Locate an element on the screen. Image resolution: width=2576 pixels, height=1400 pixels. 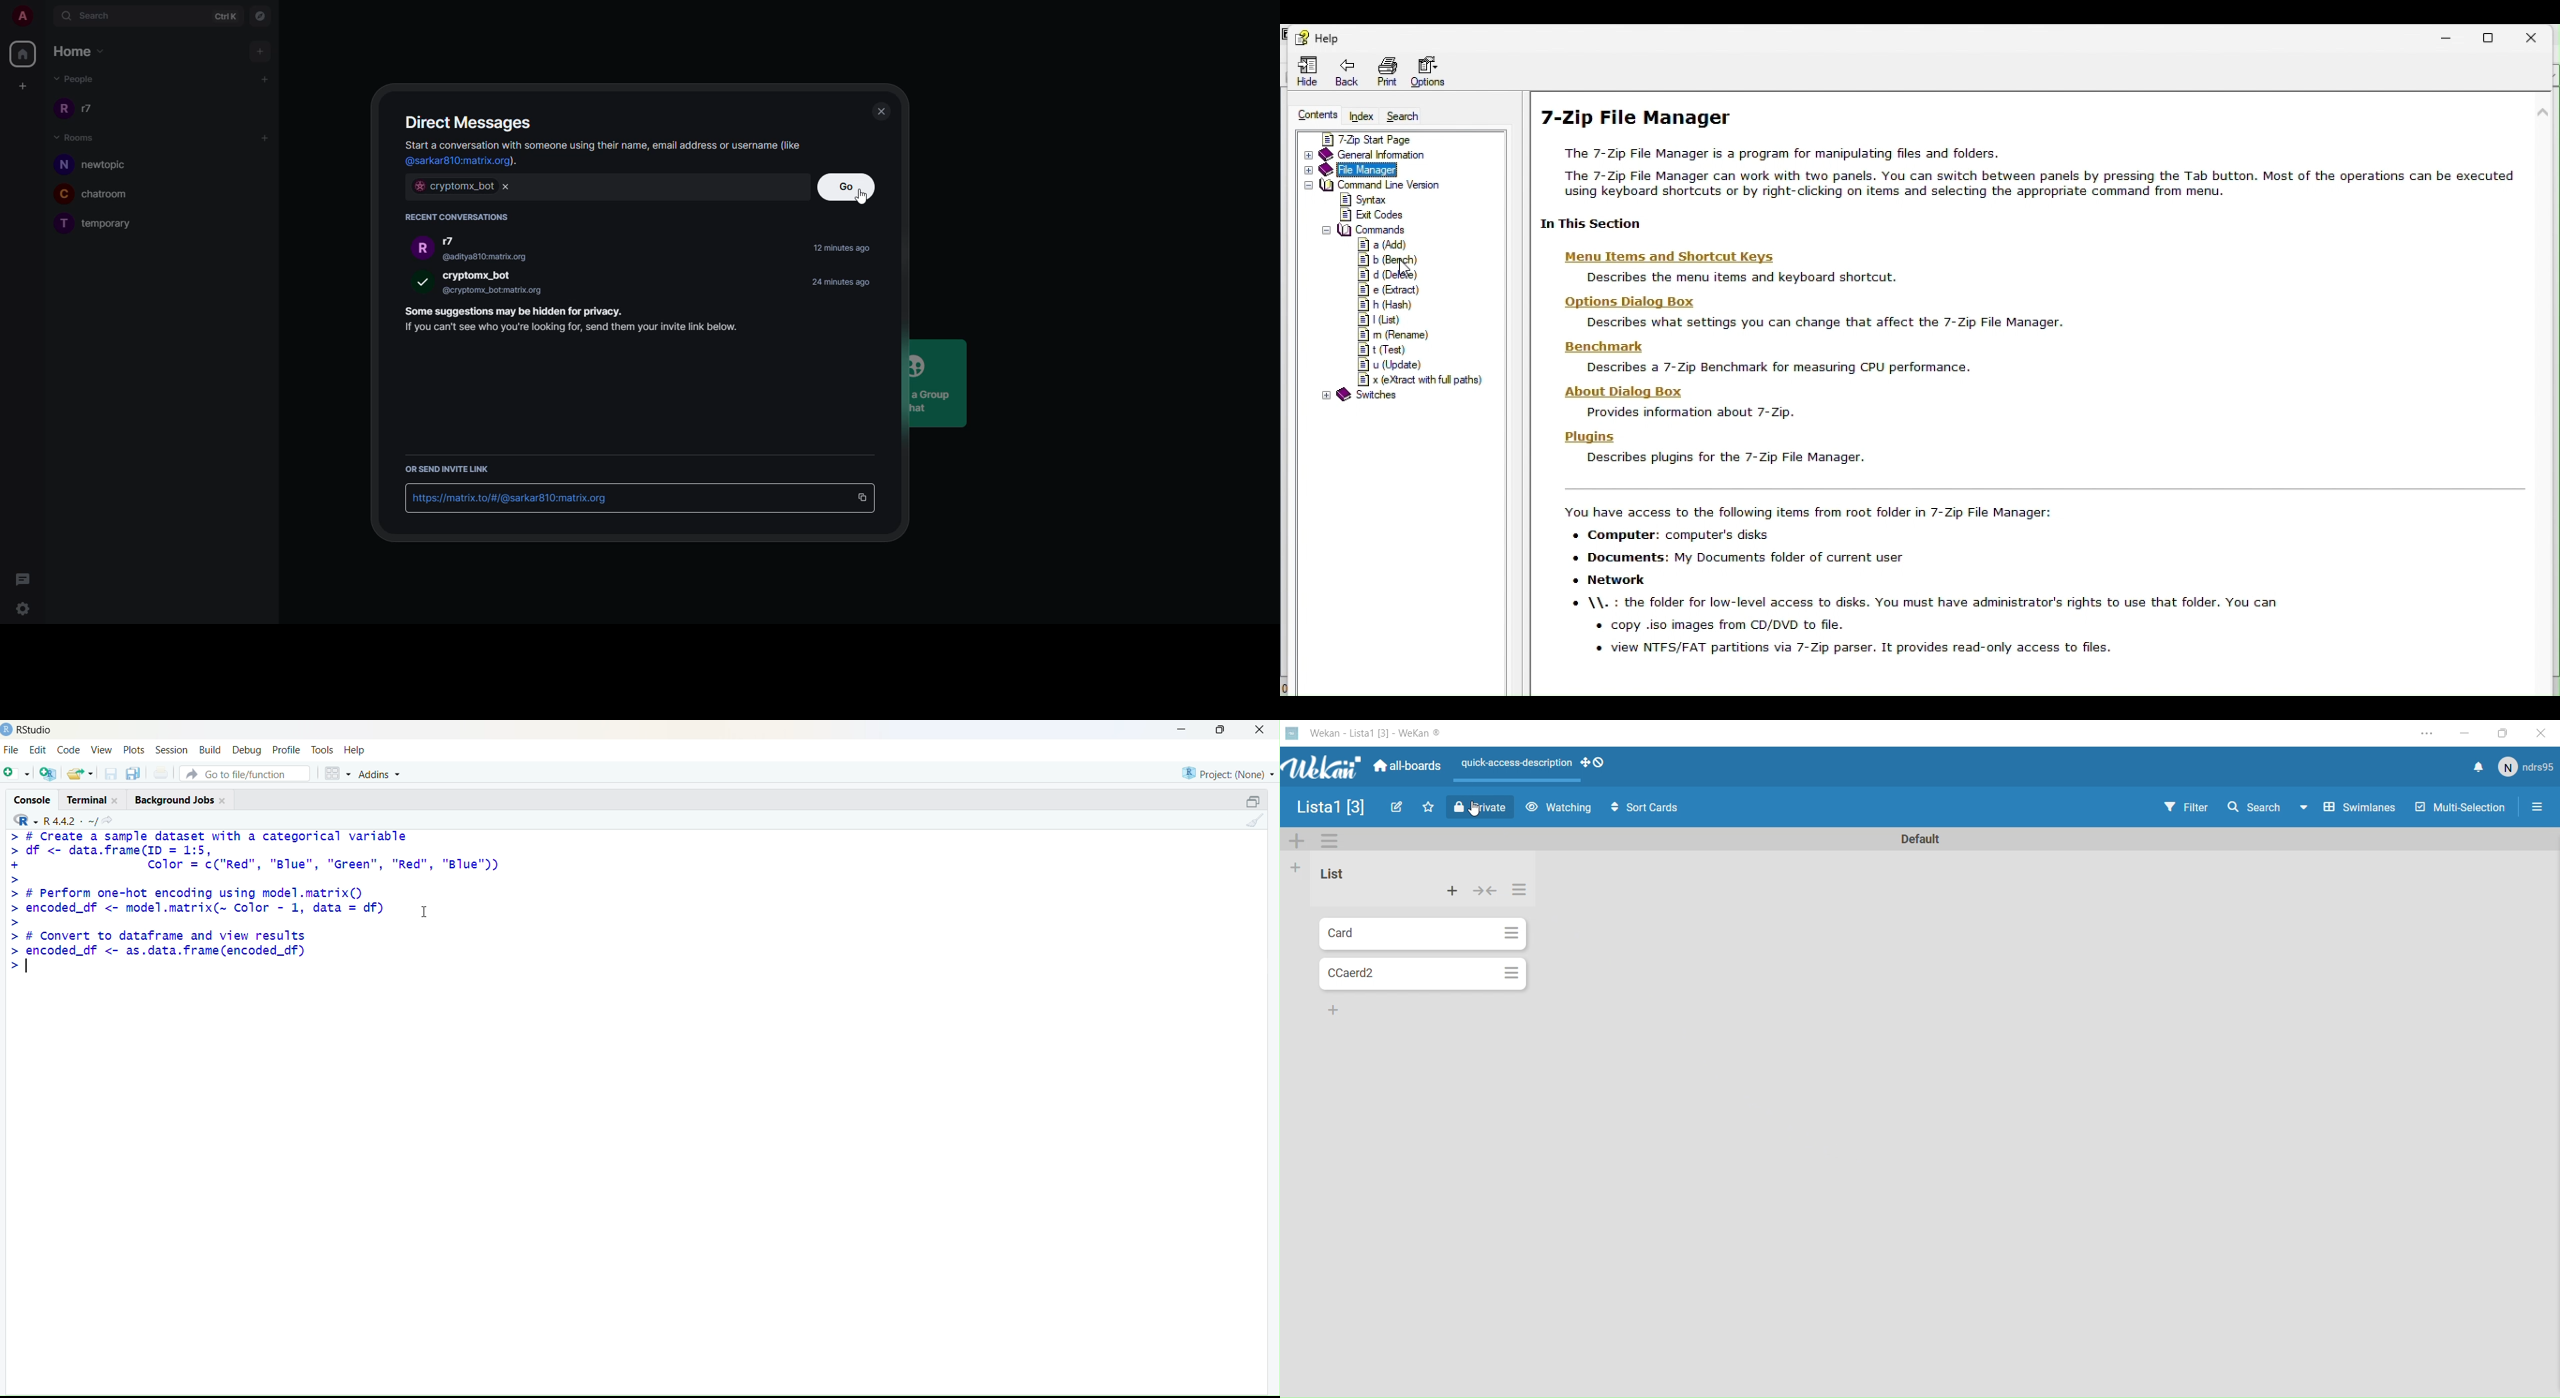
cursor is located at coordinates (868, 200).